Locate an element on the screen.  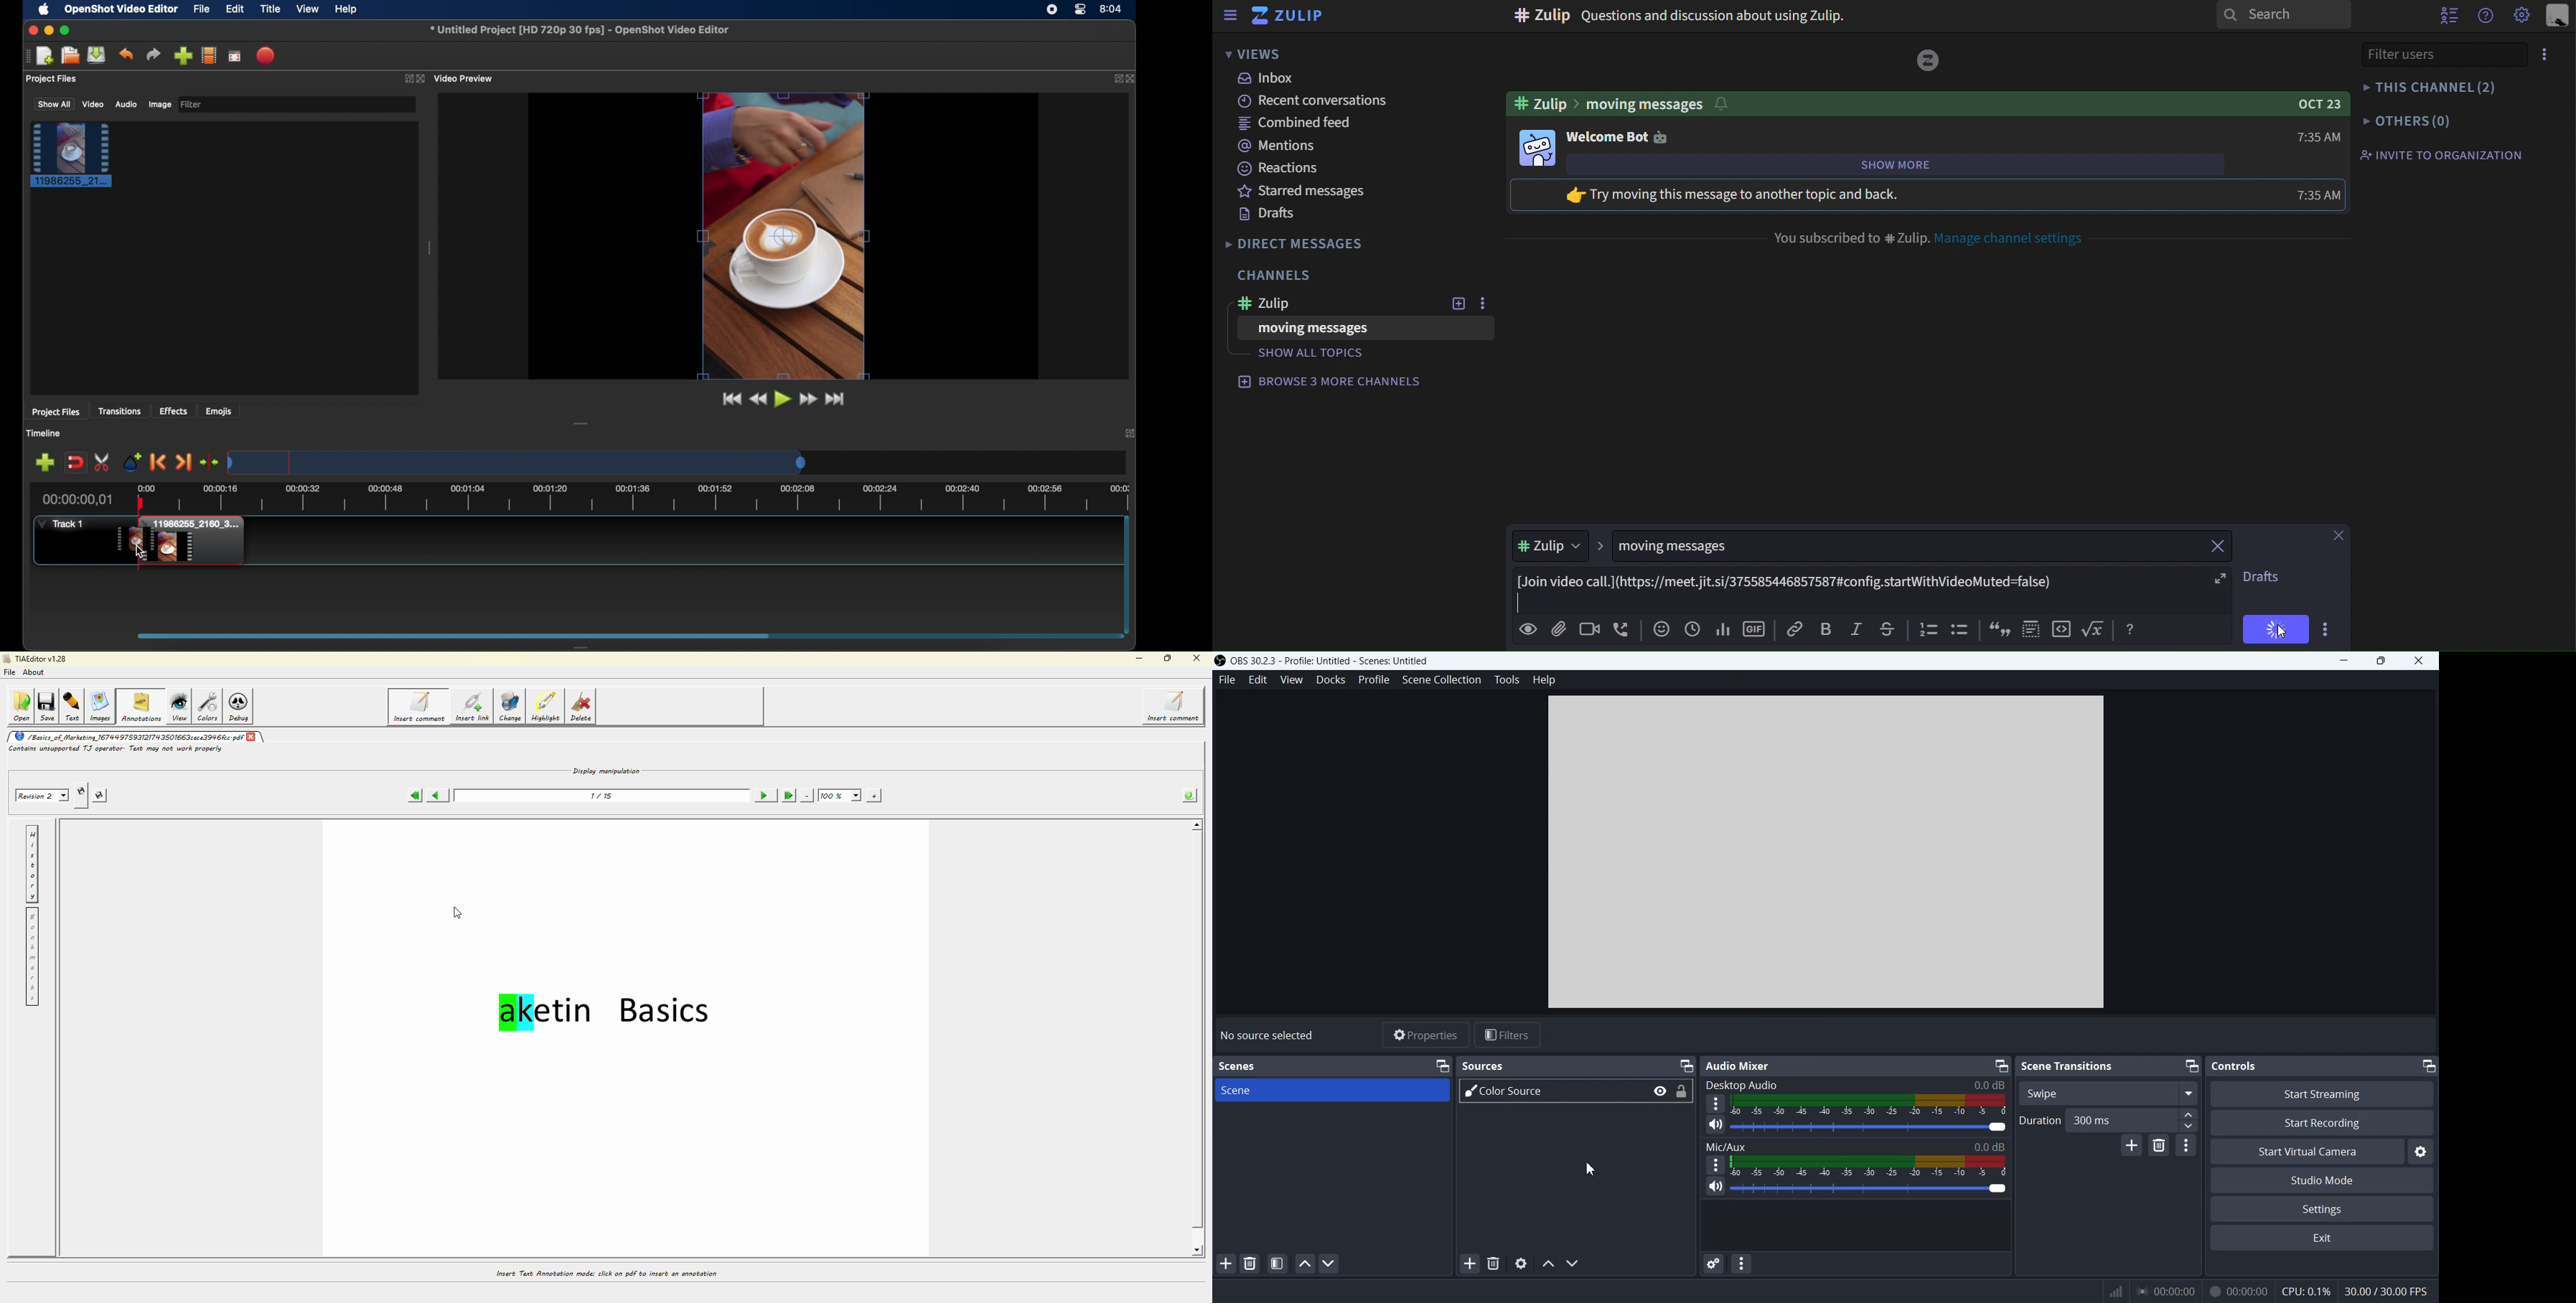
Duration is located at coordinates (2037, 1120).